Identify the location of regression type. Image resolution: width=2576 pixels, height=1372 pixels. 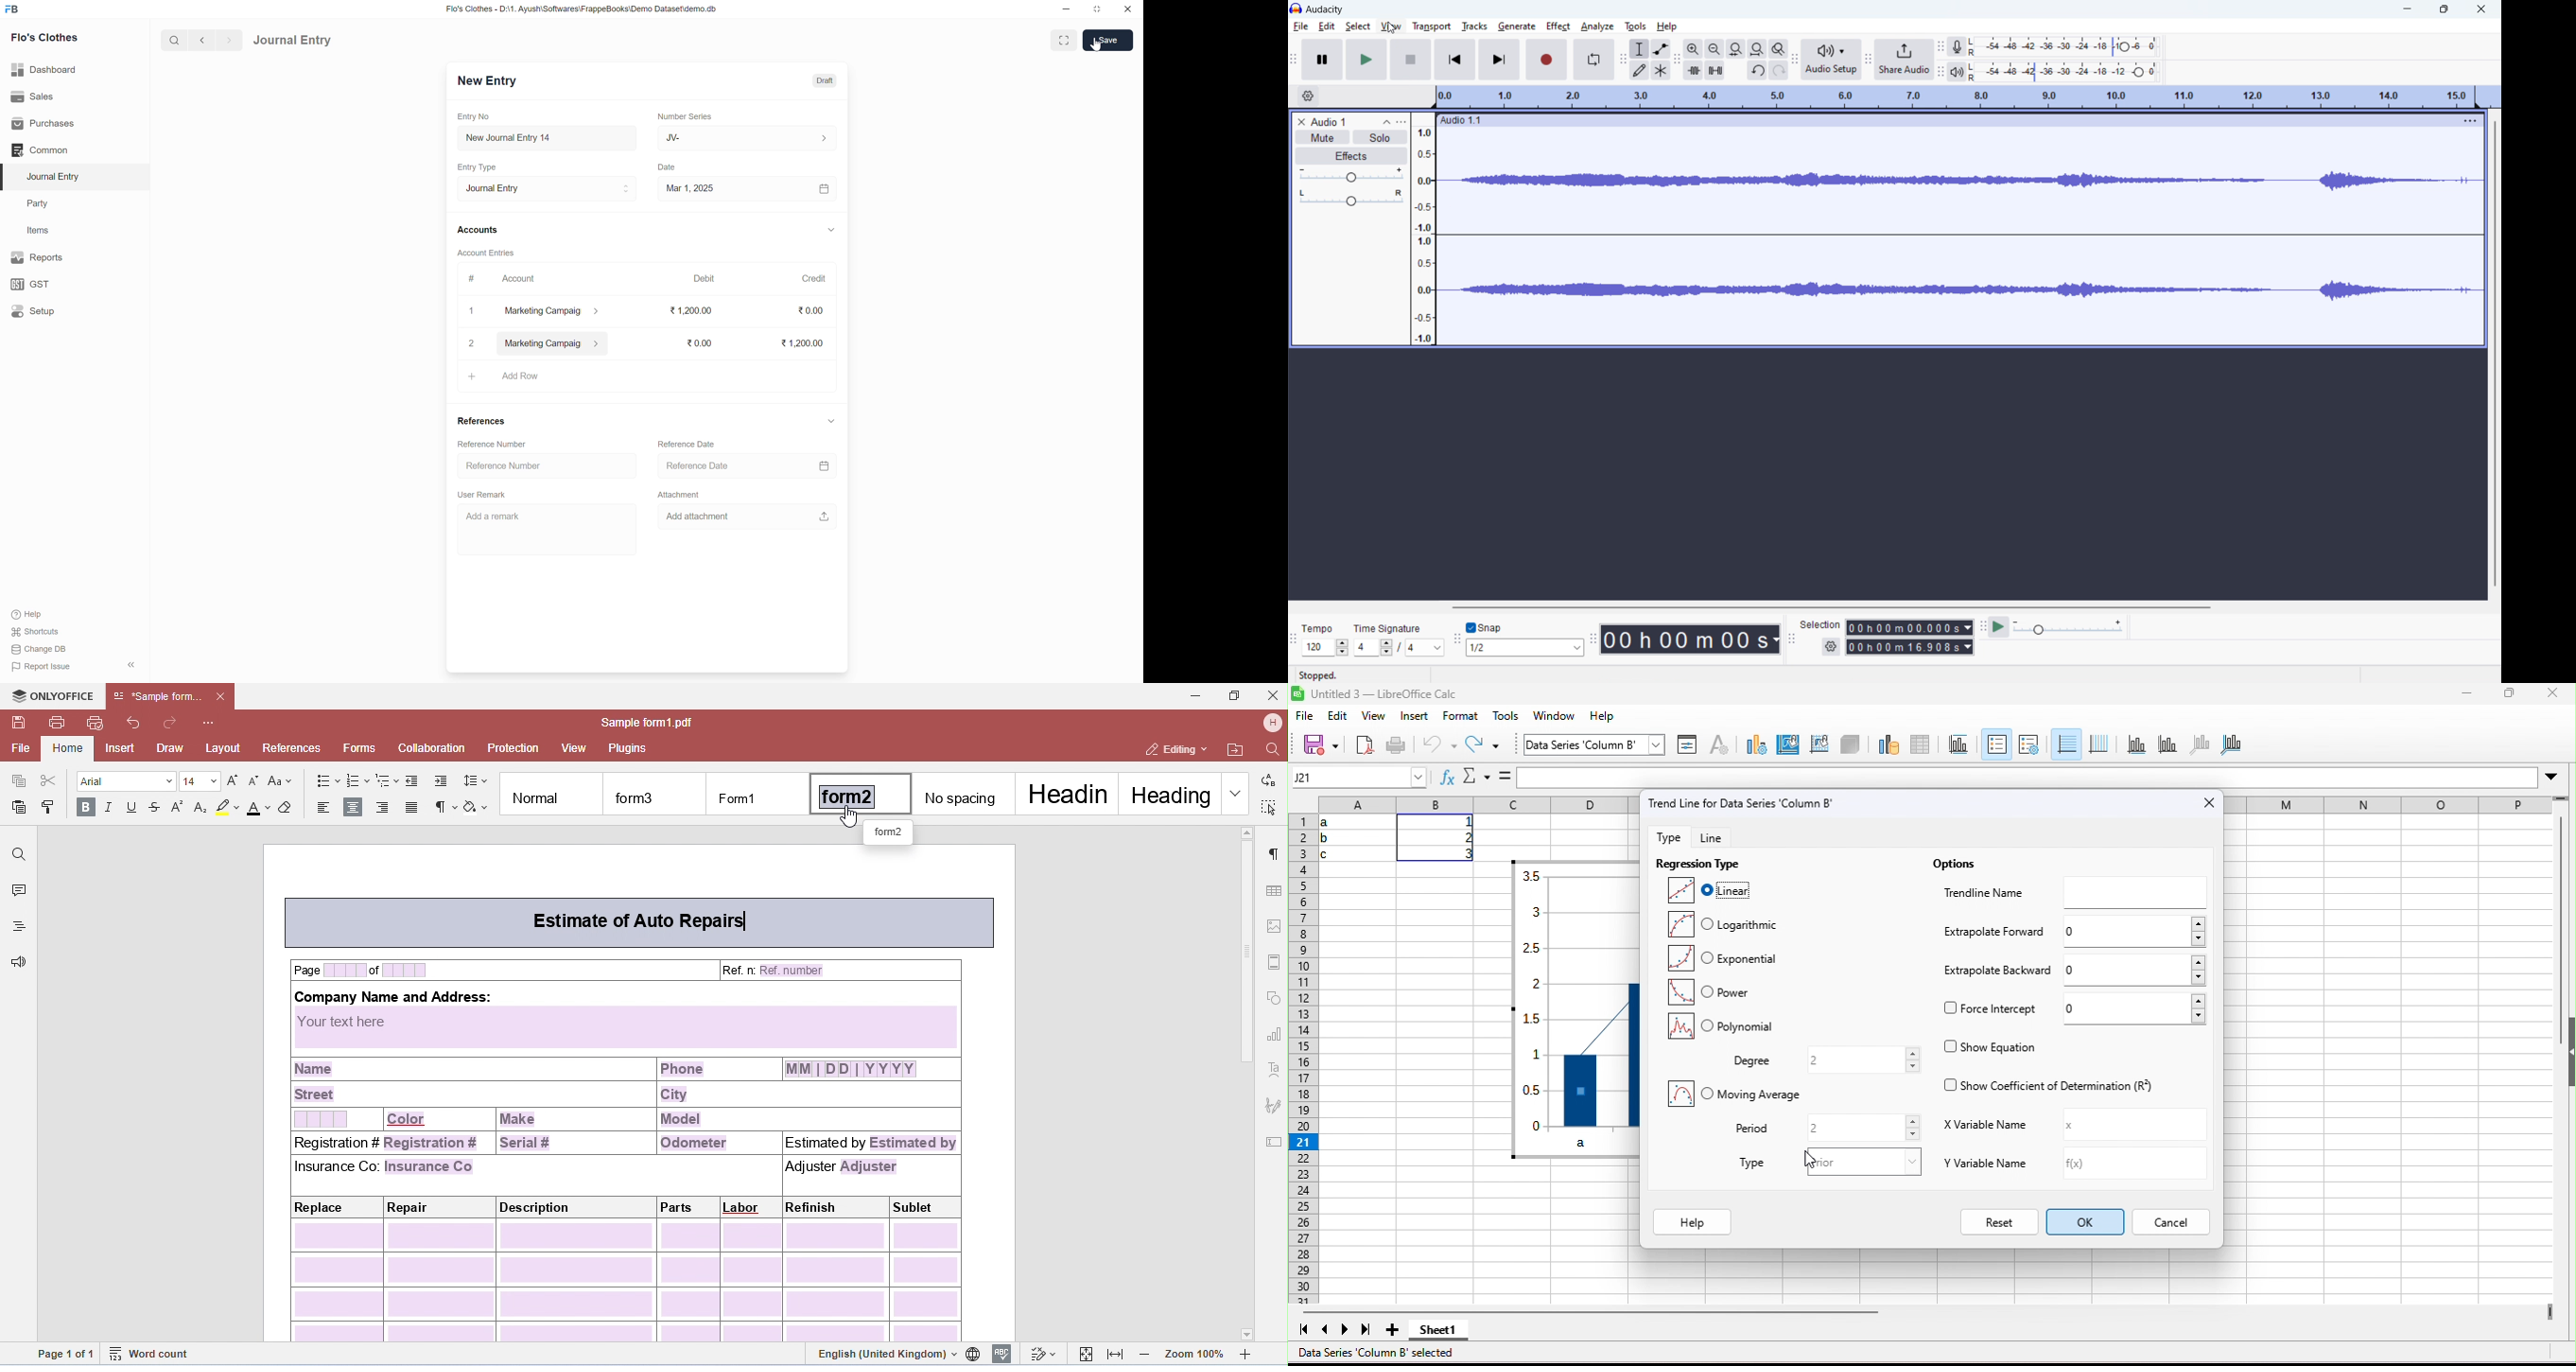
(1698, 865).